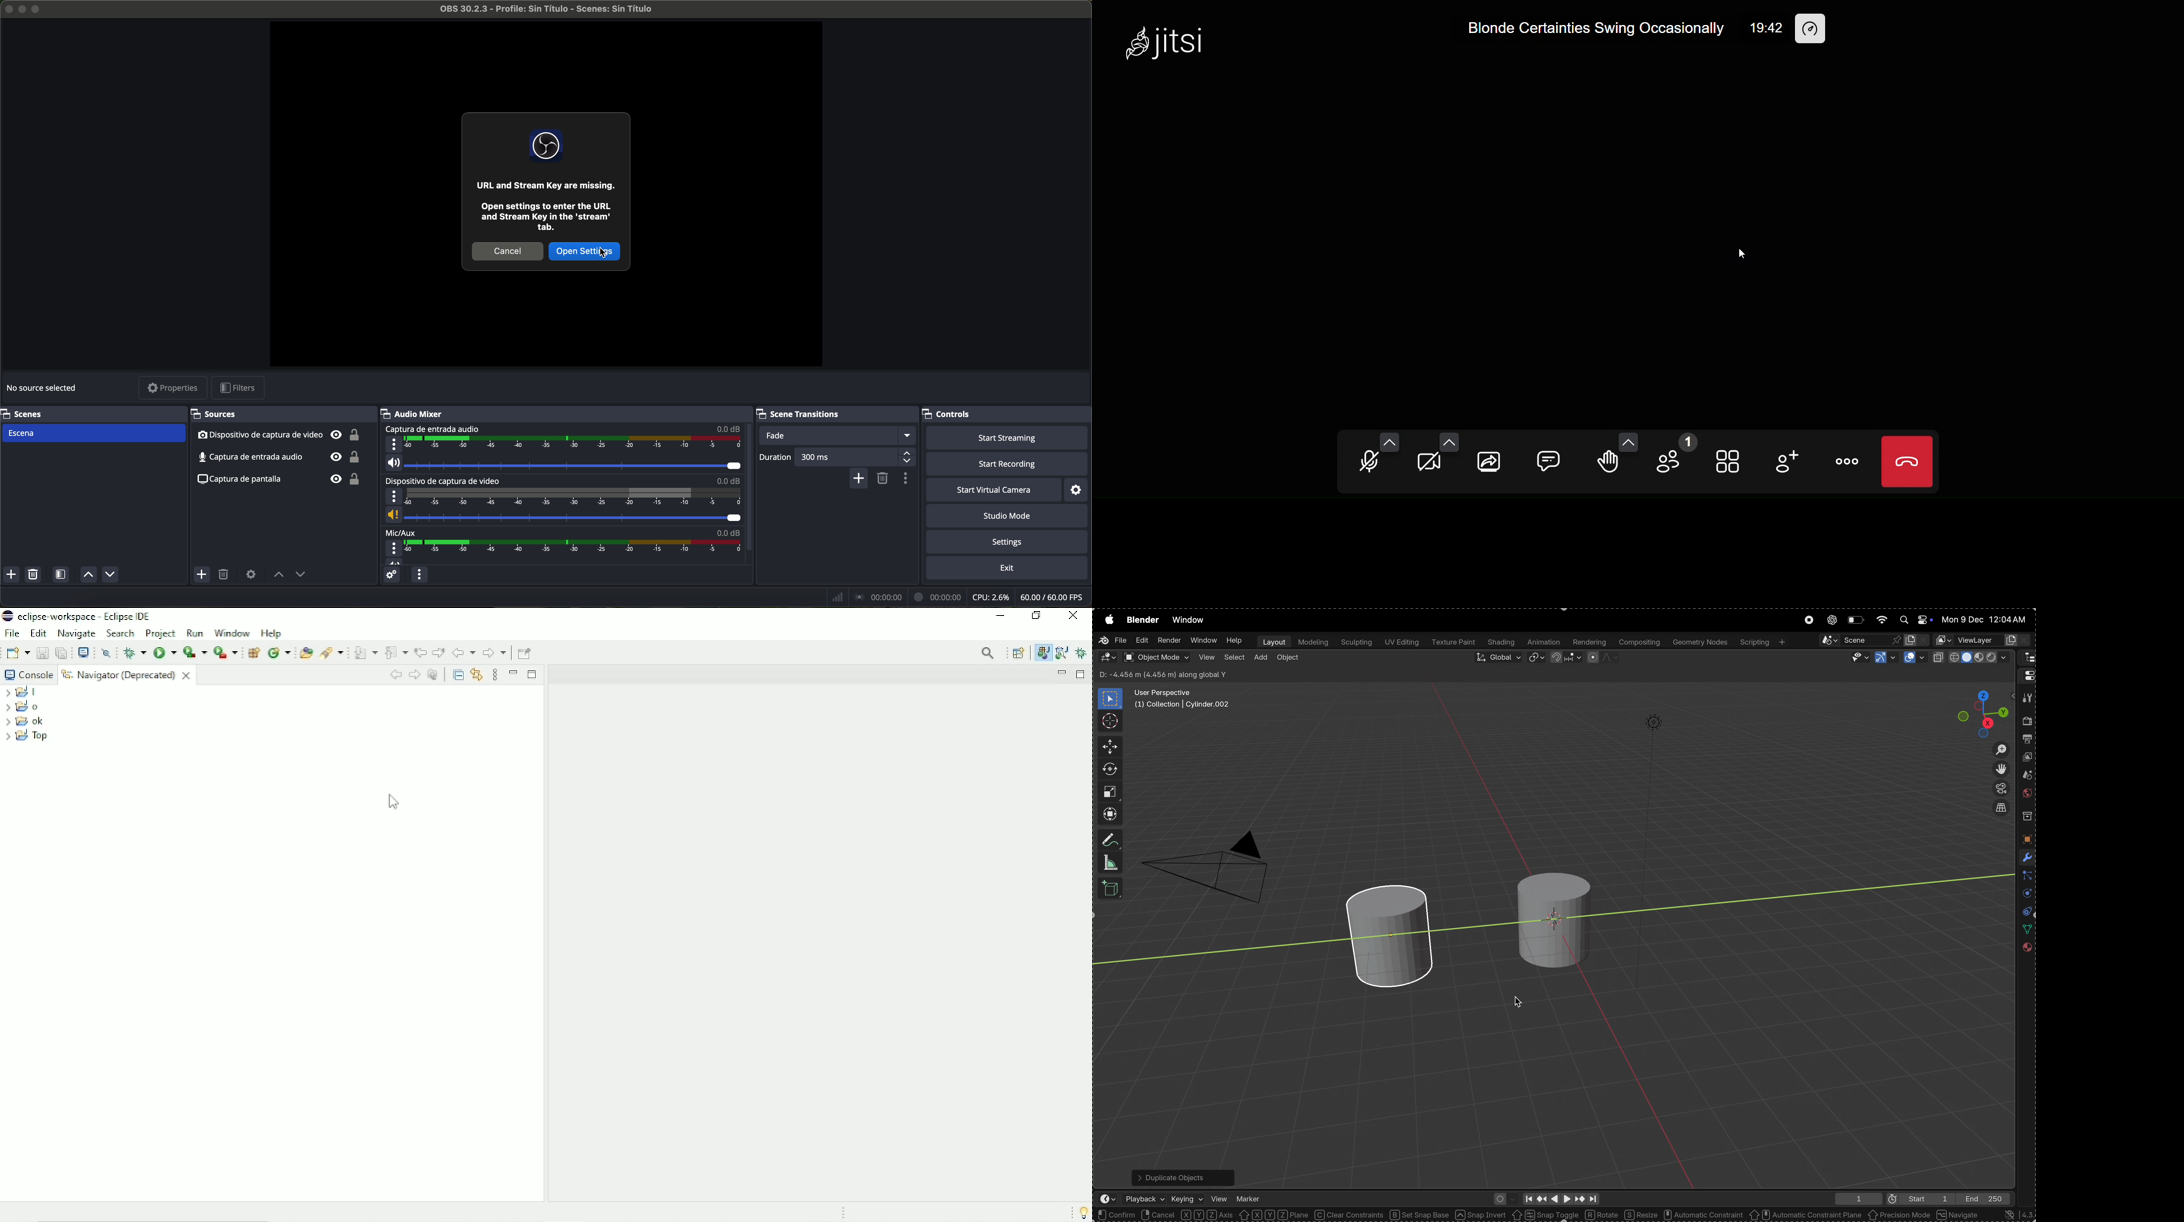 Image resolution: width=2184 pixels, height=1232 pixels. What do you see at coordinates (1368, 460) in the screenshot?
I see `microphone` at bounding box center [1368, 460].